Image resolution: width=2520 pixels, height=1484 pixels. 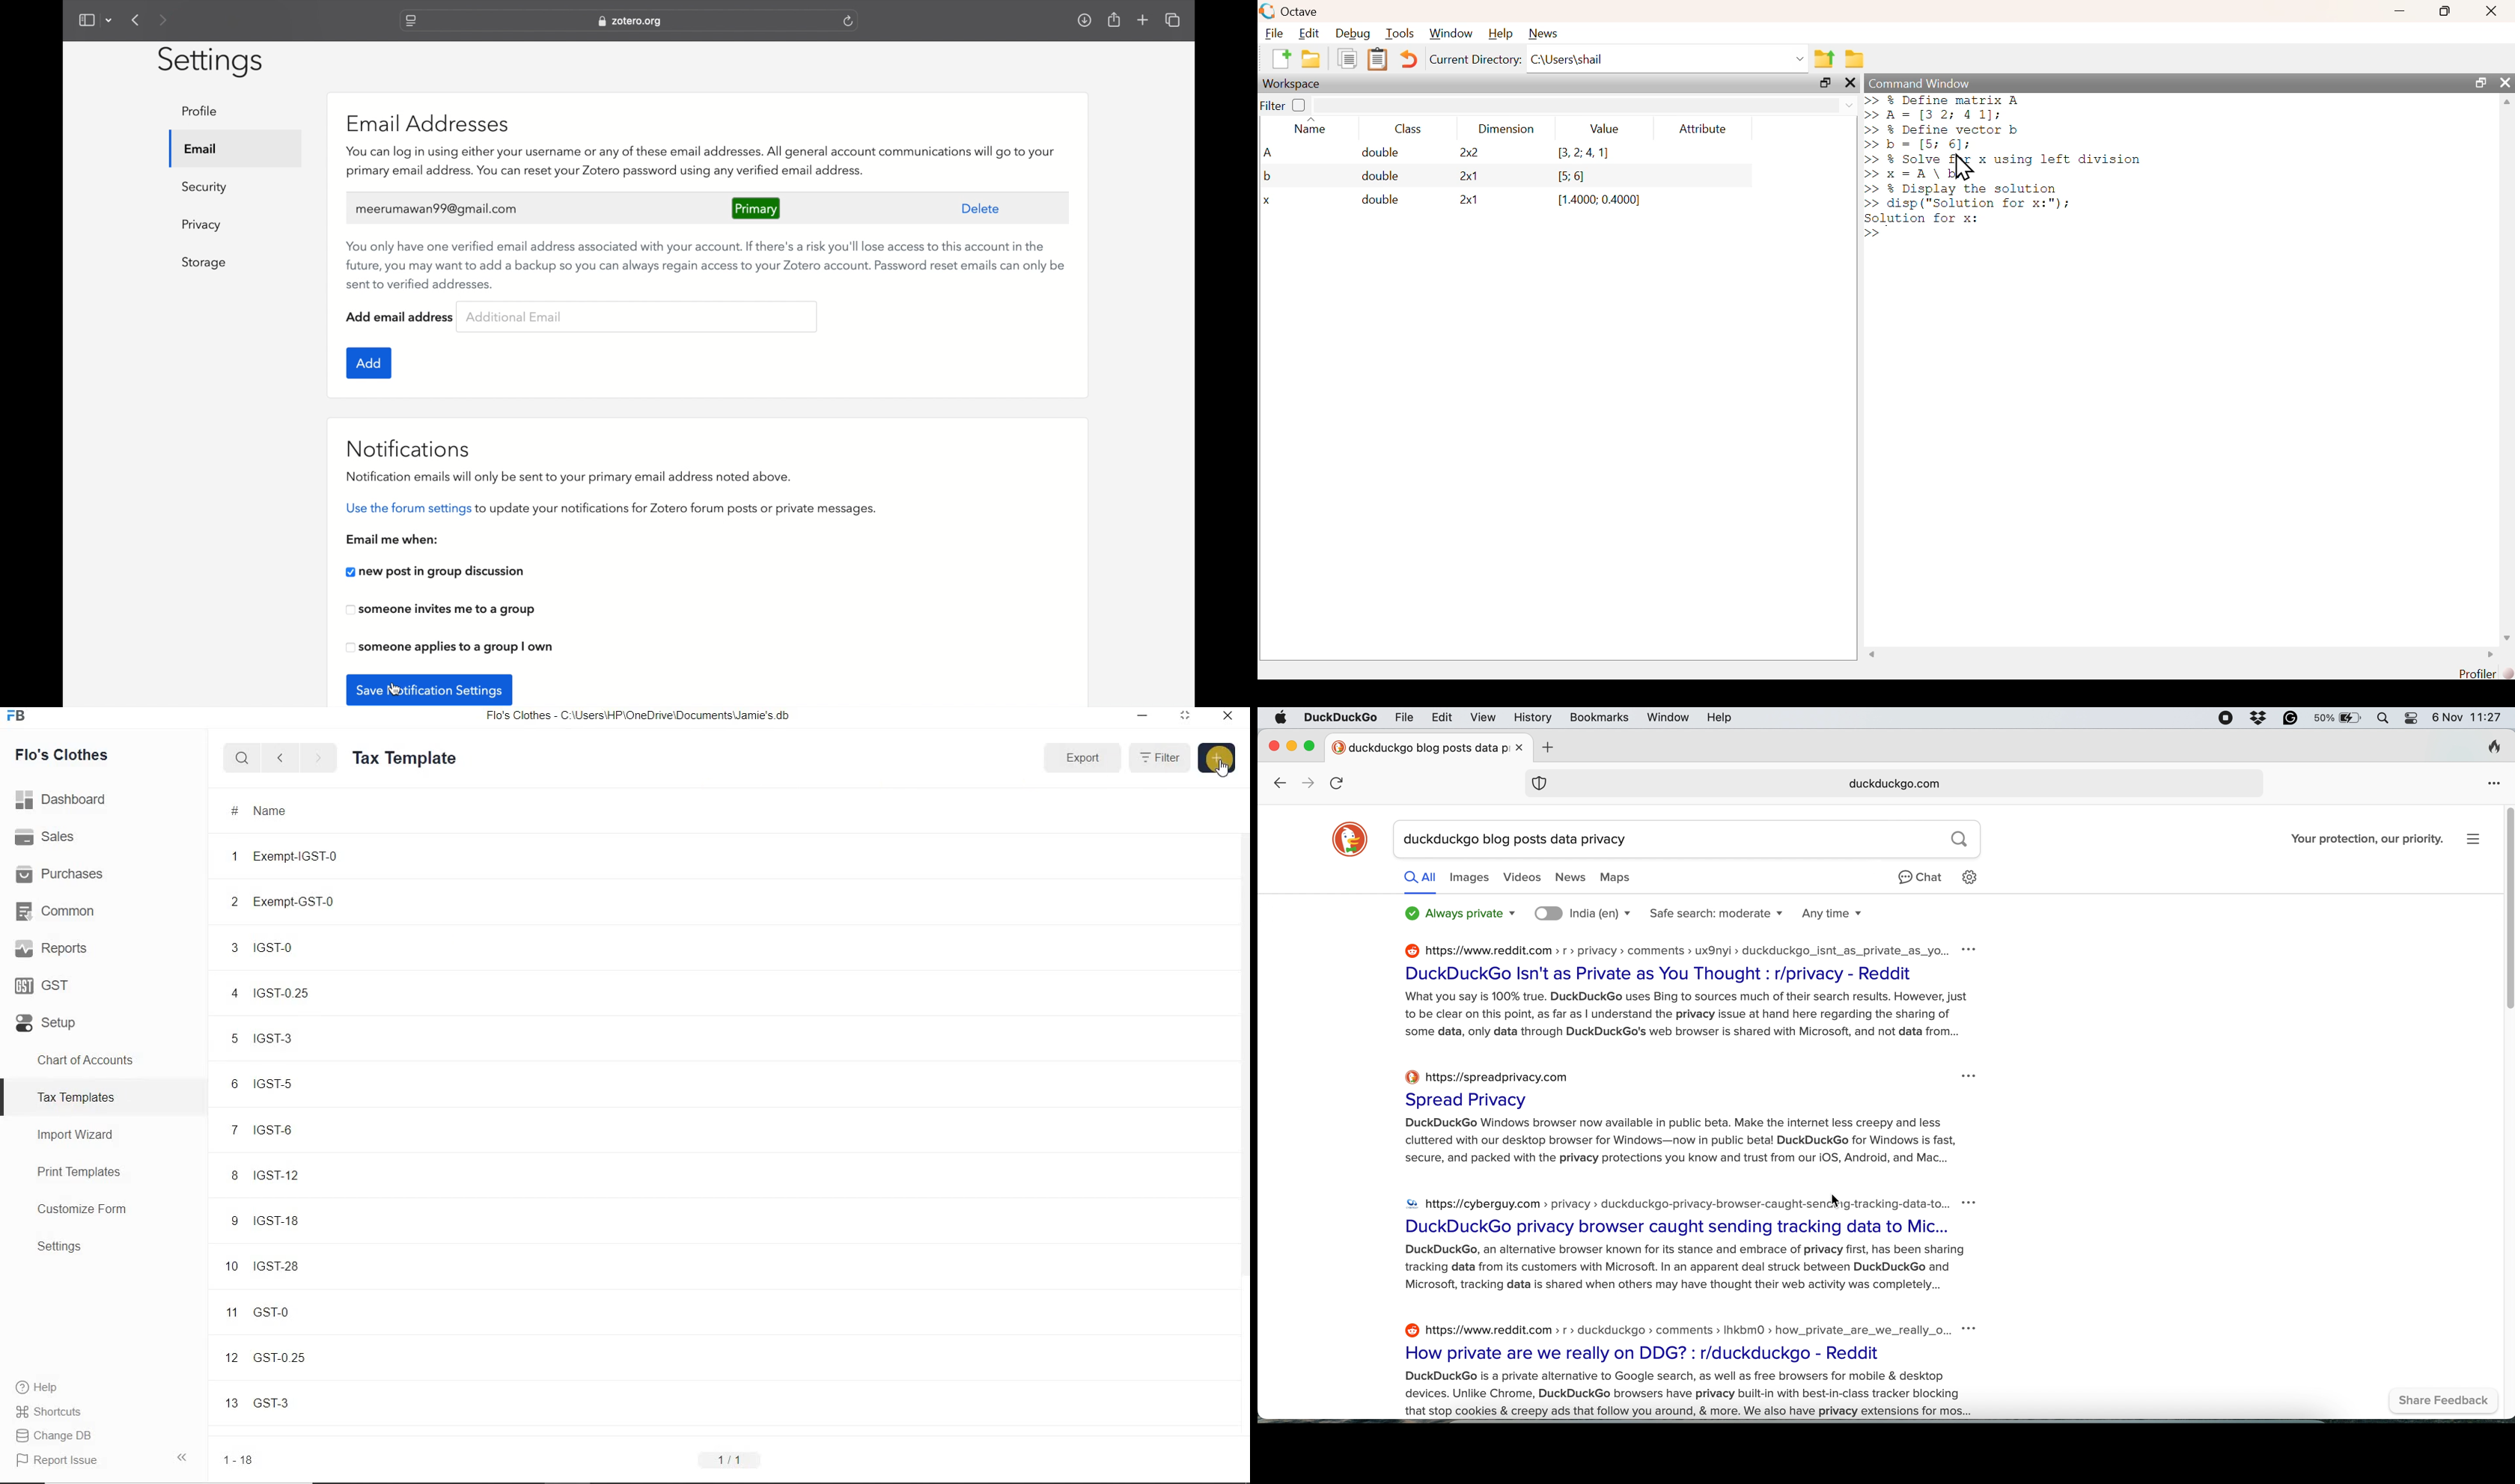 I want to click on 8 IGST-12, so click(x=310, y=1174).